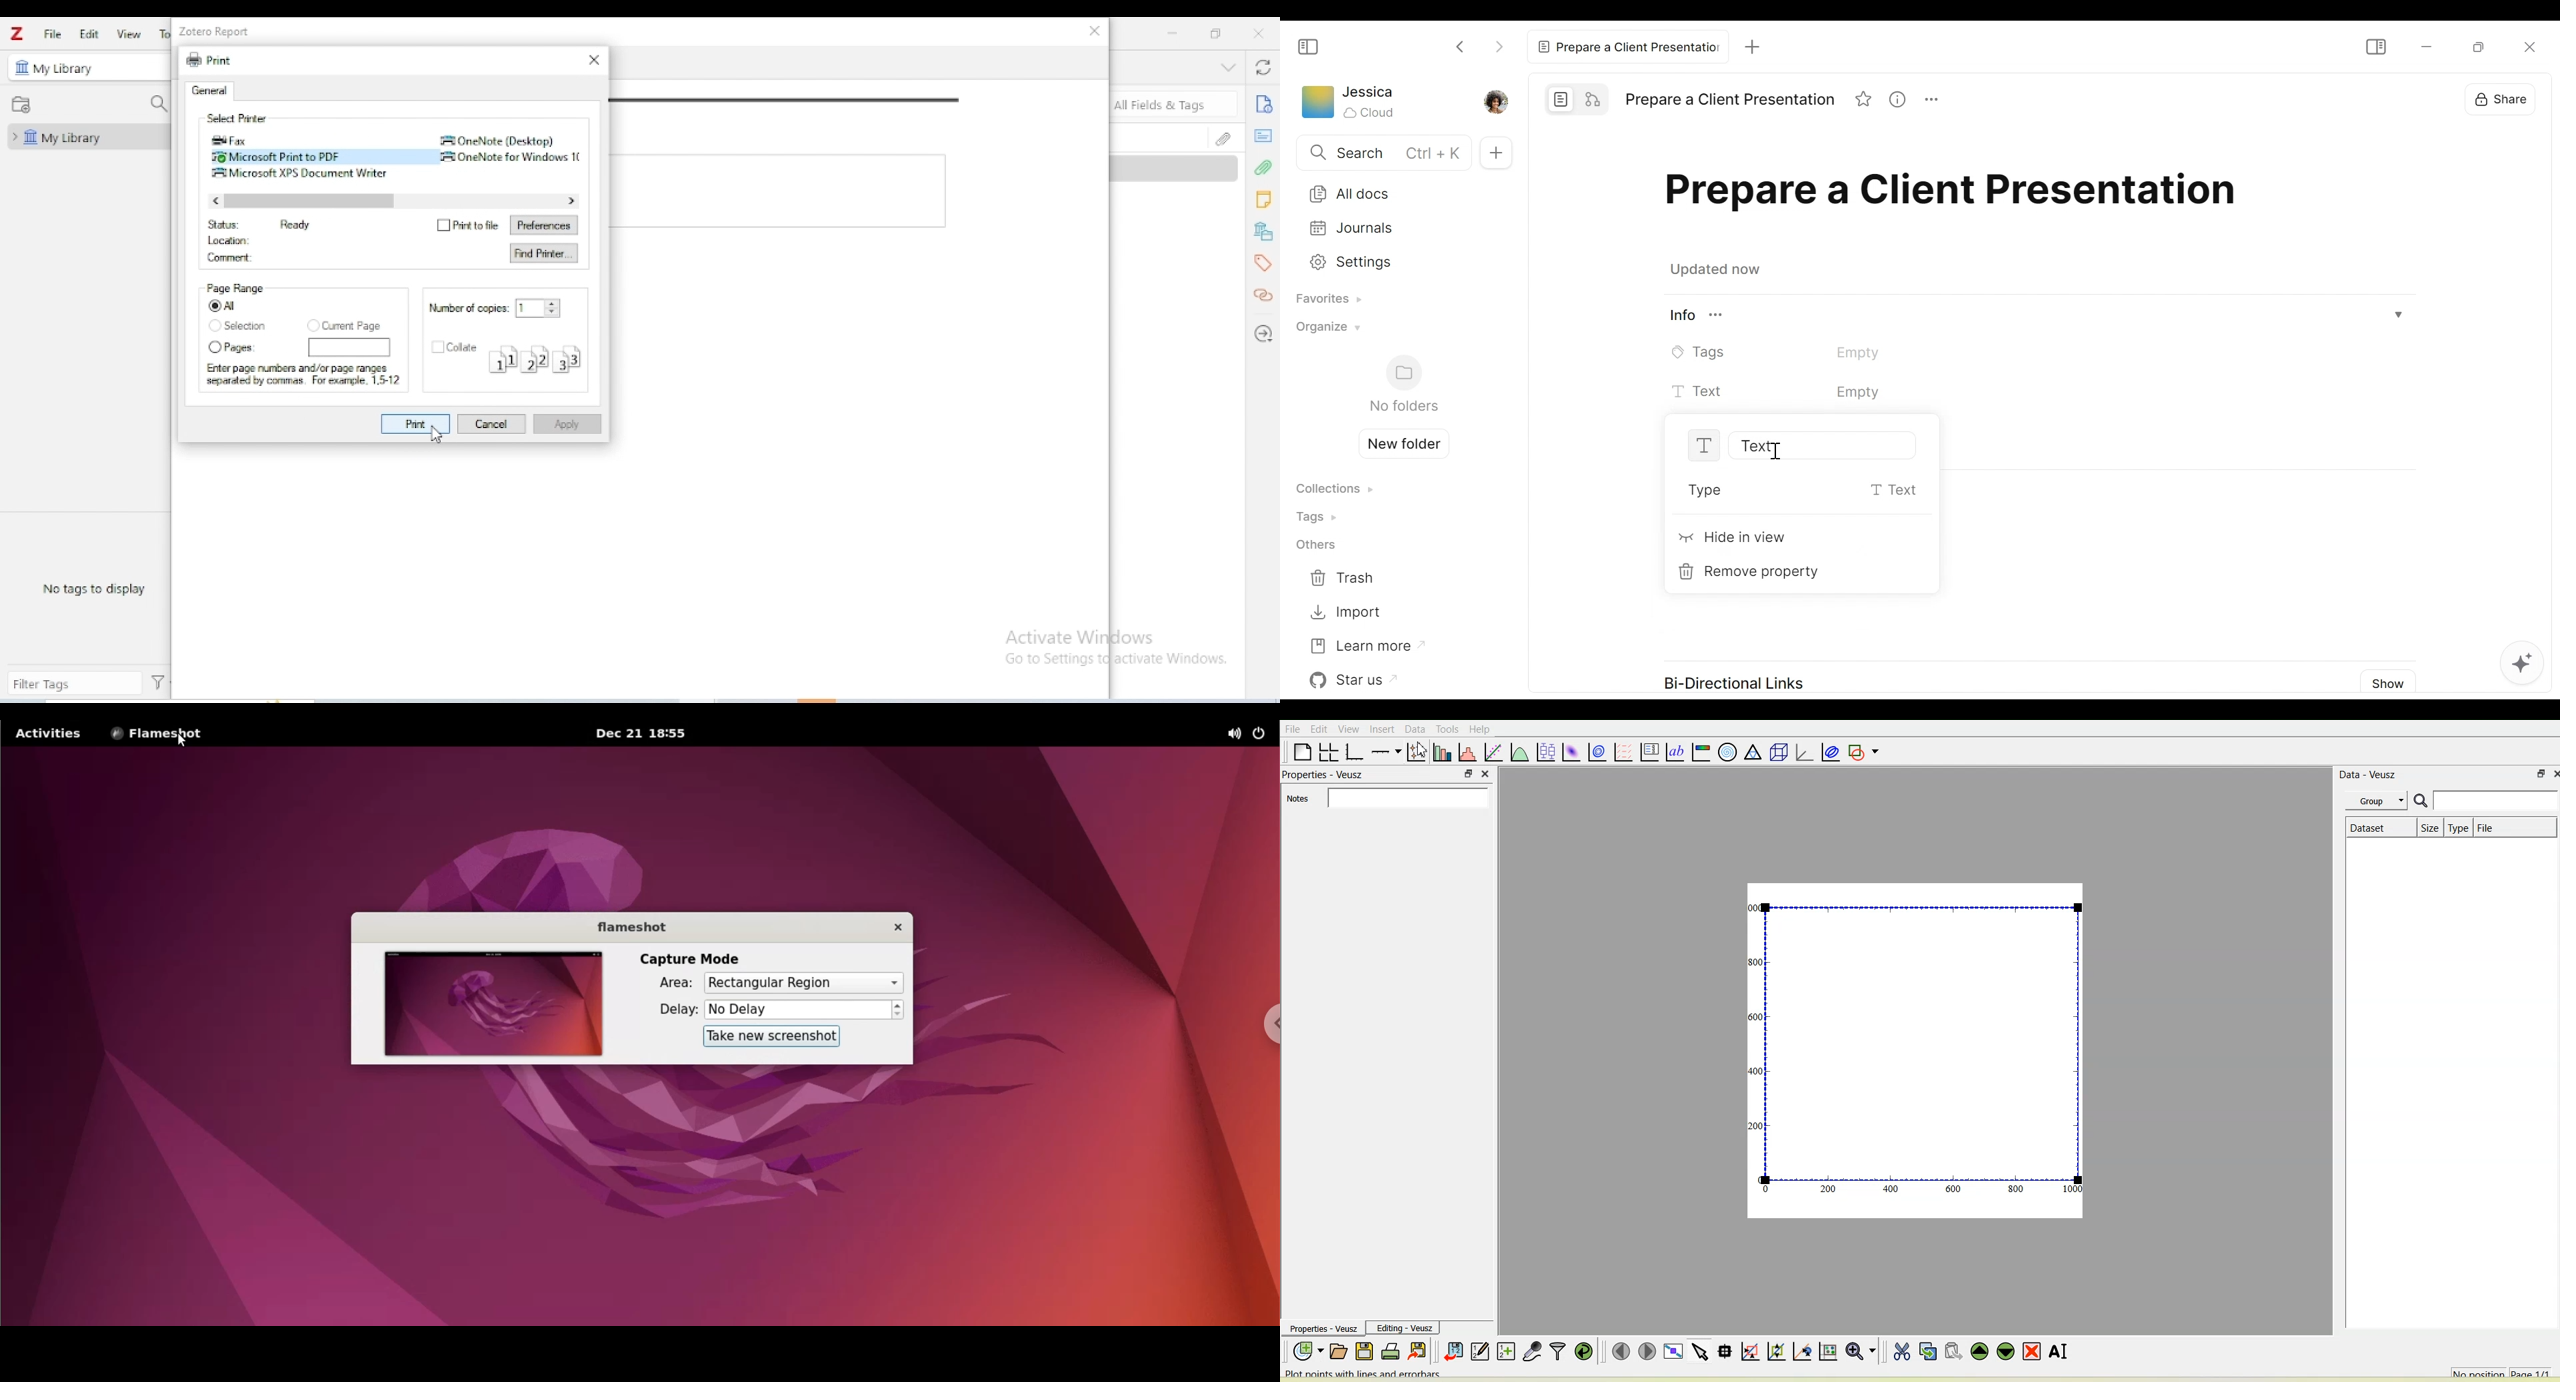  What do you see at coordinates (1119, 660) in the screenshot?
I see `Go to Settings to activate Windows.` at bounding box center [1119, 660].